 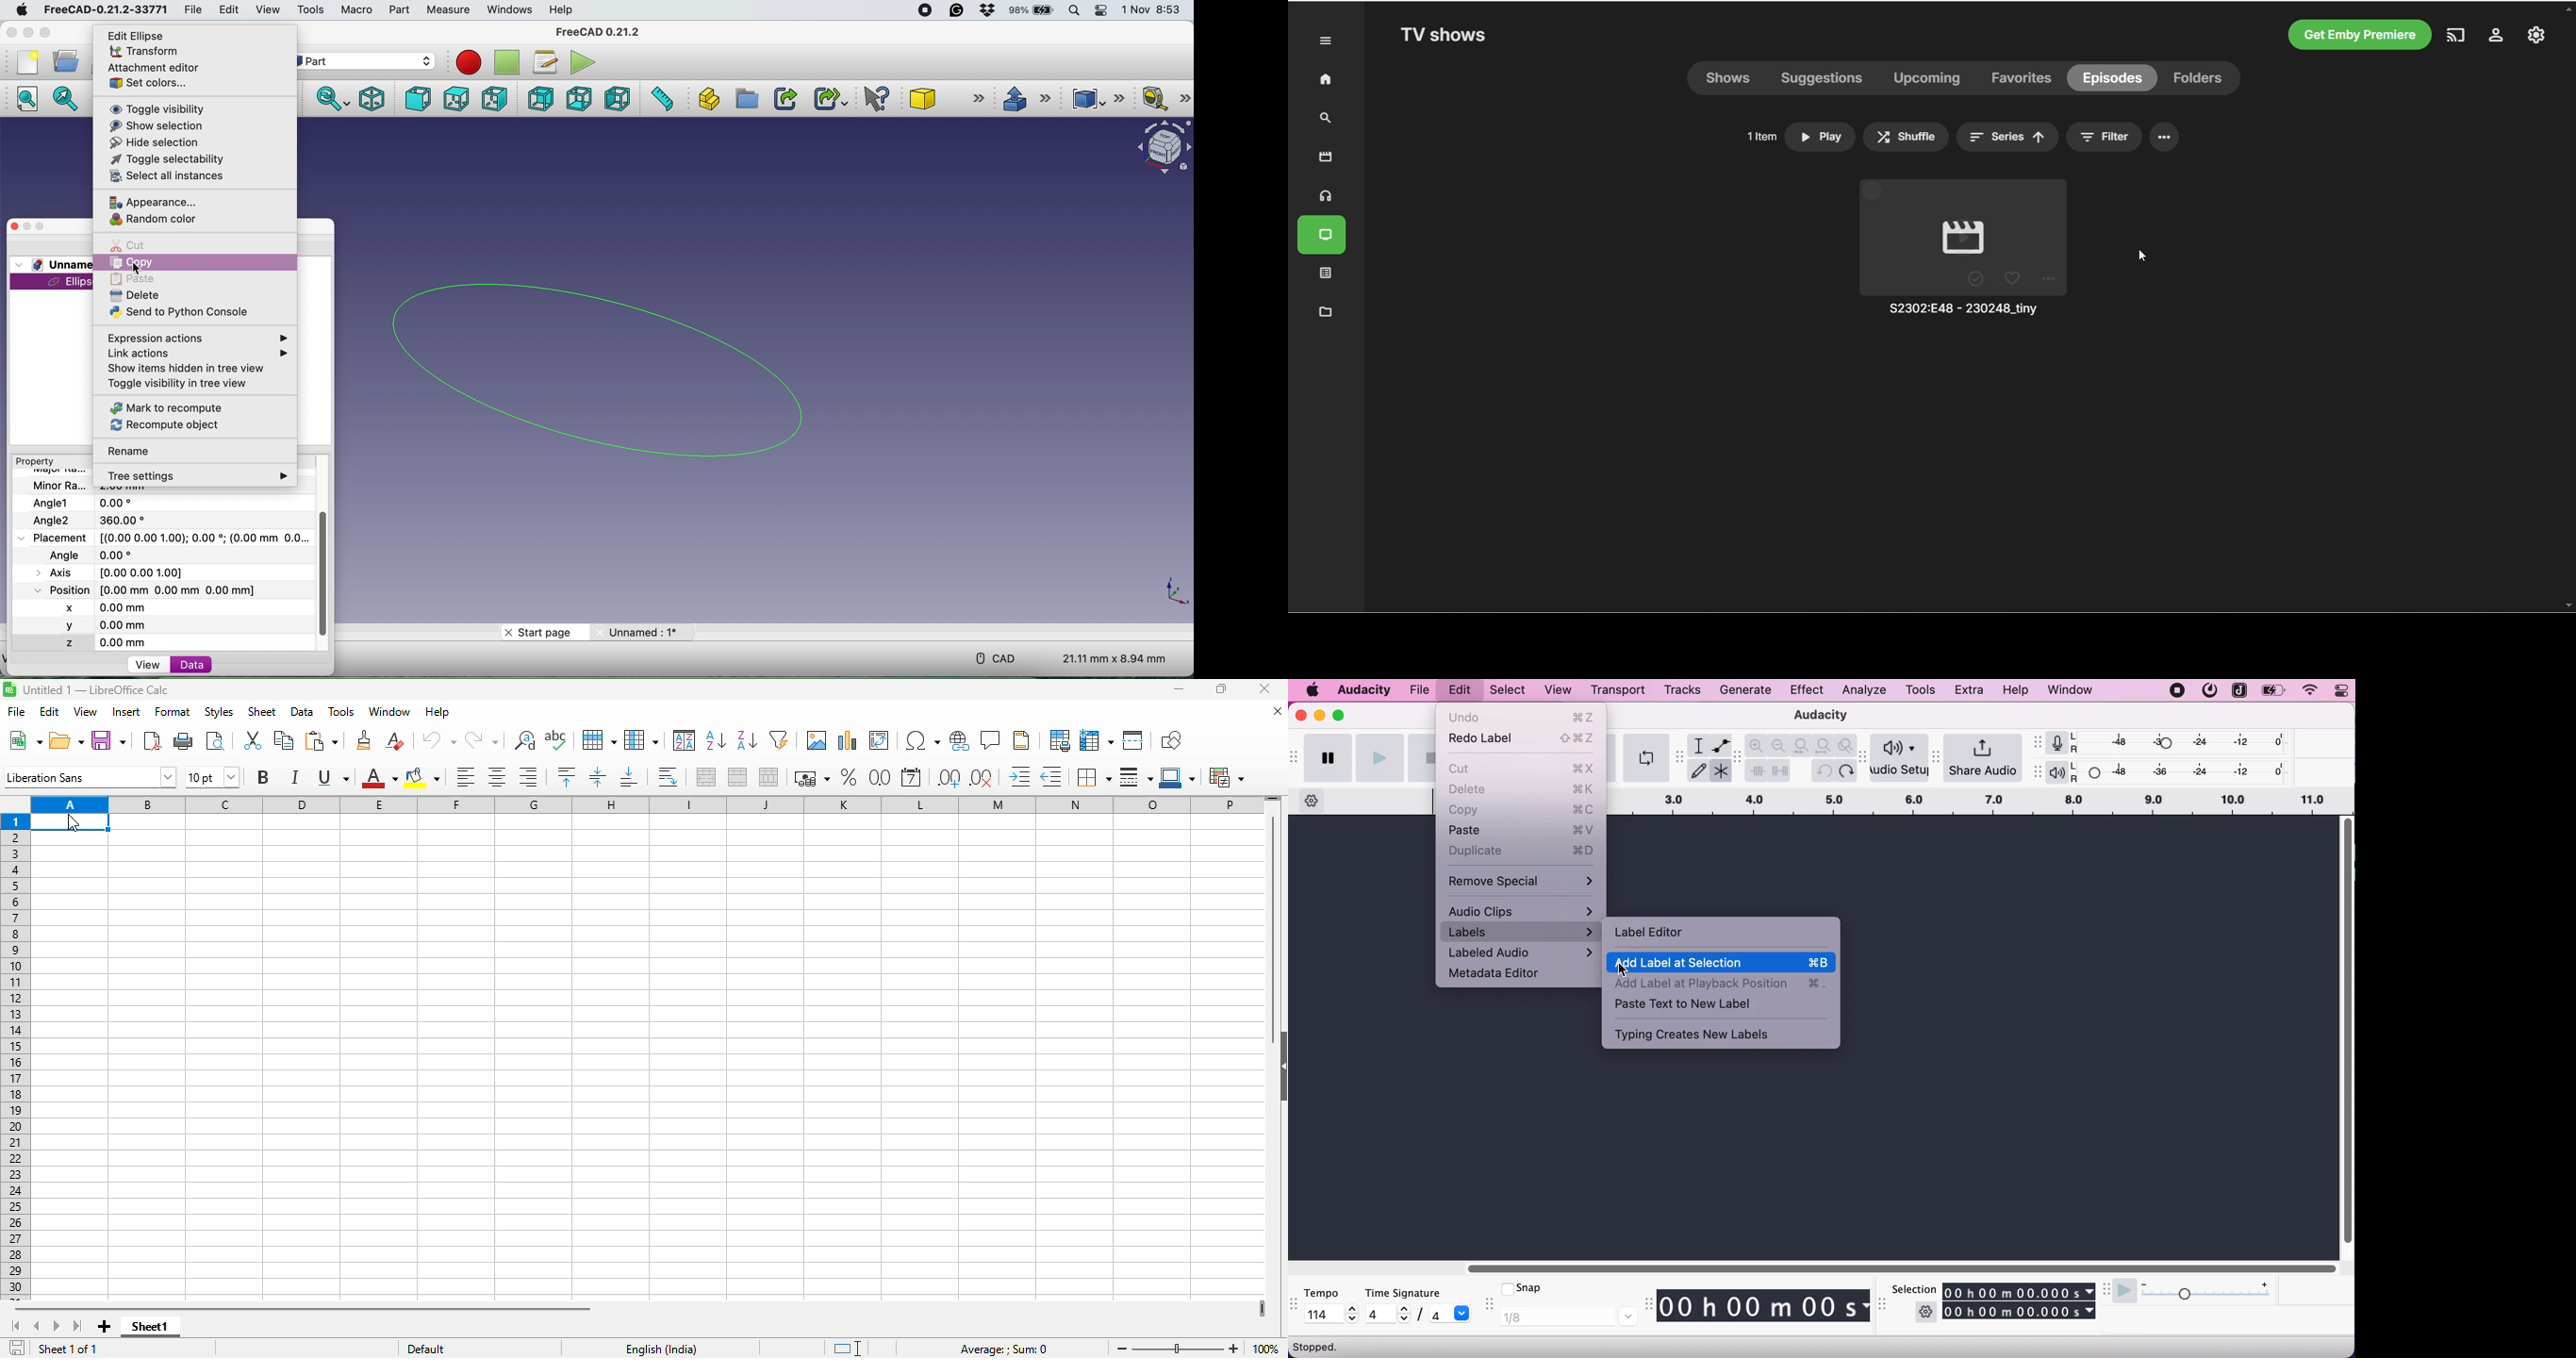 I want to click on remove special, so click(x=1523, y=879).